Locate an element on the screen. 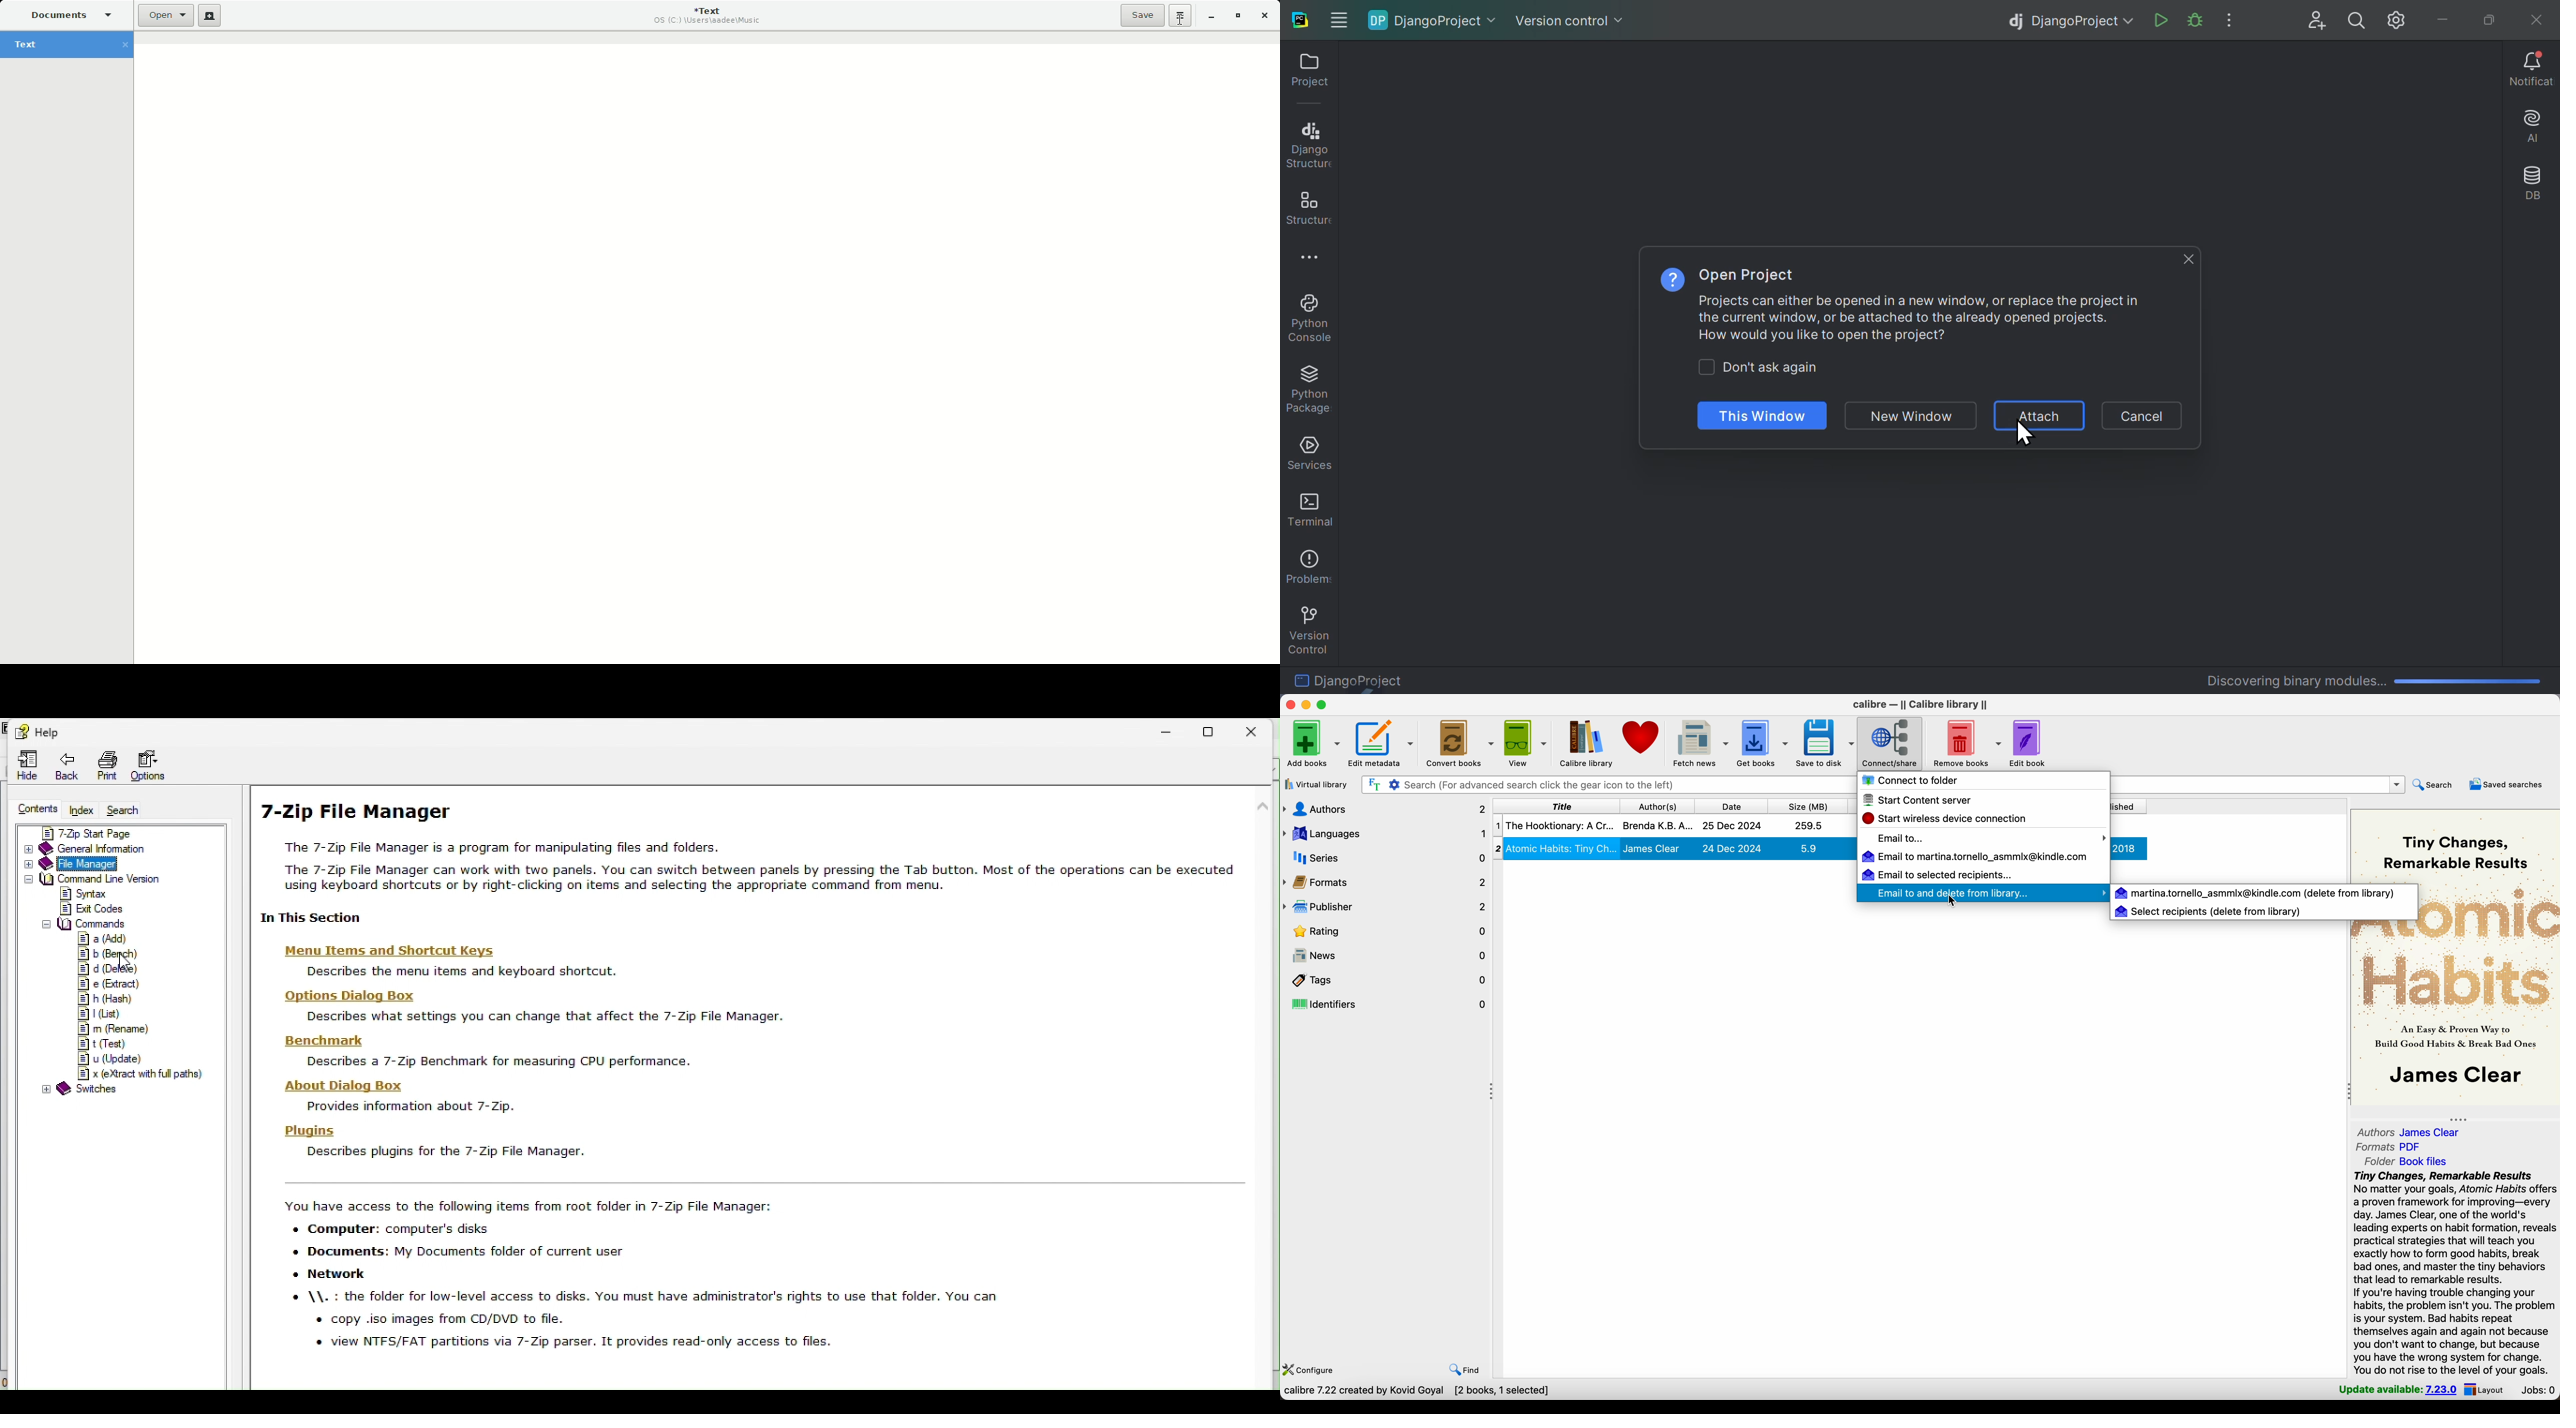 The width and height of the screenshot is (2576, 1428). Python console is located at coordinates (1313, 320).